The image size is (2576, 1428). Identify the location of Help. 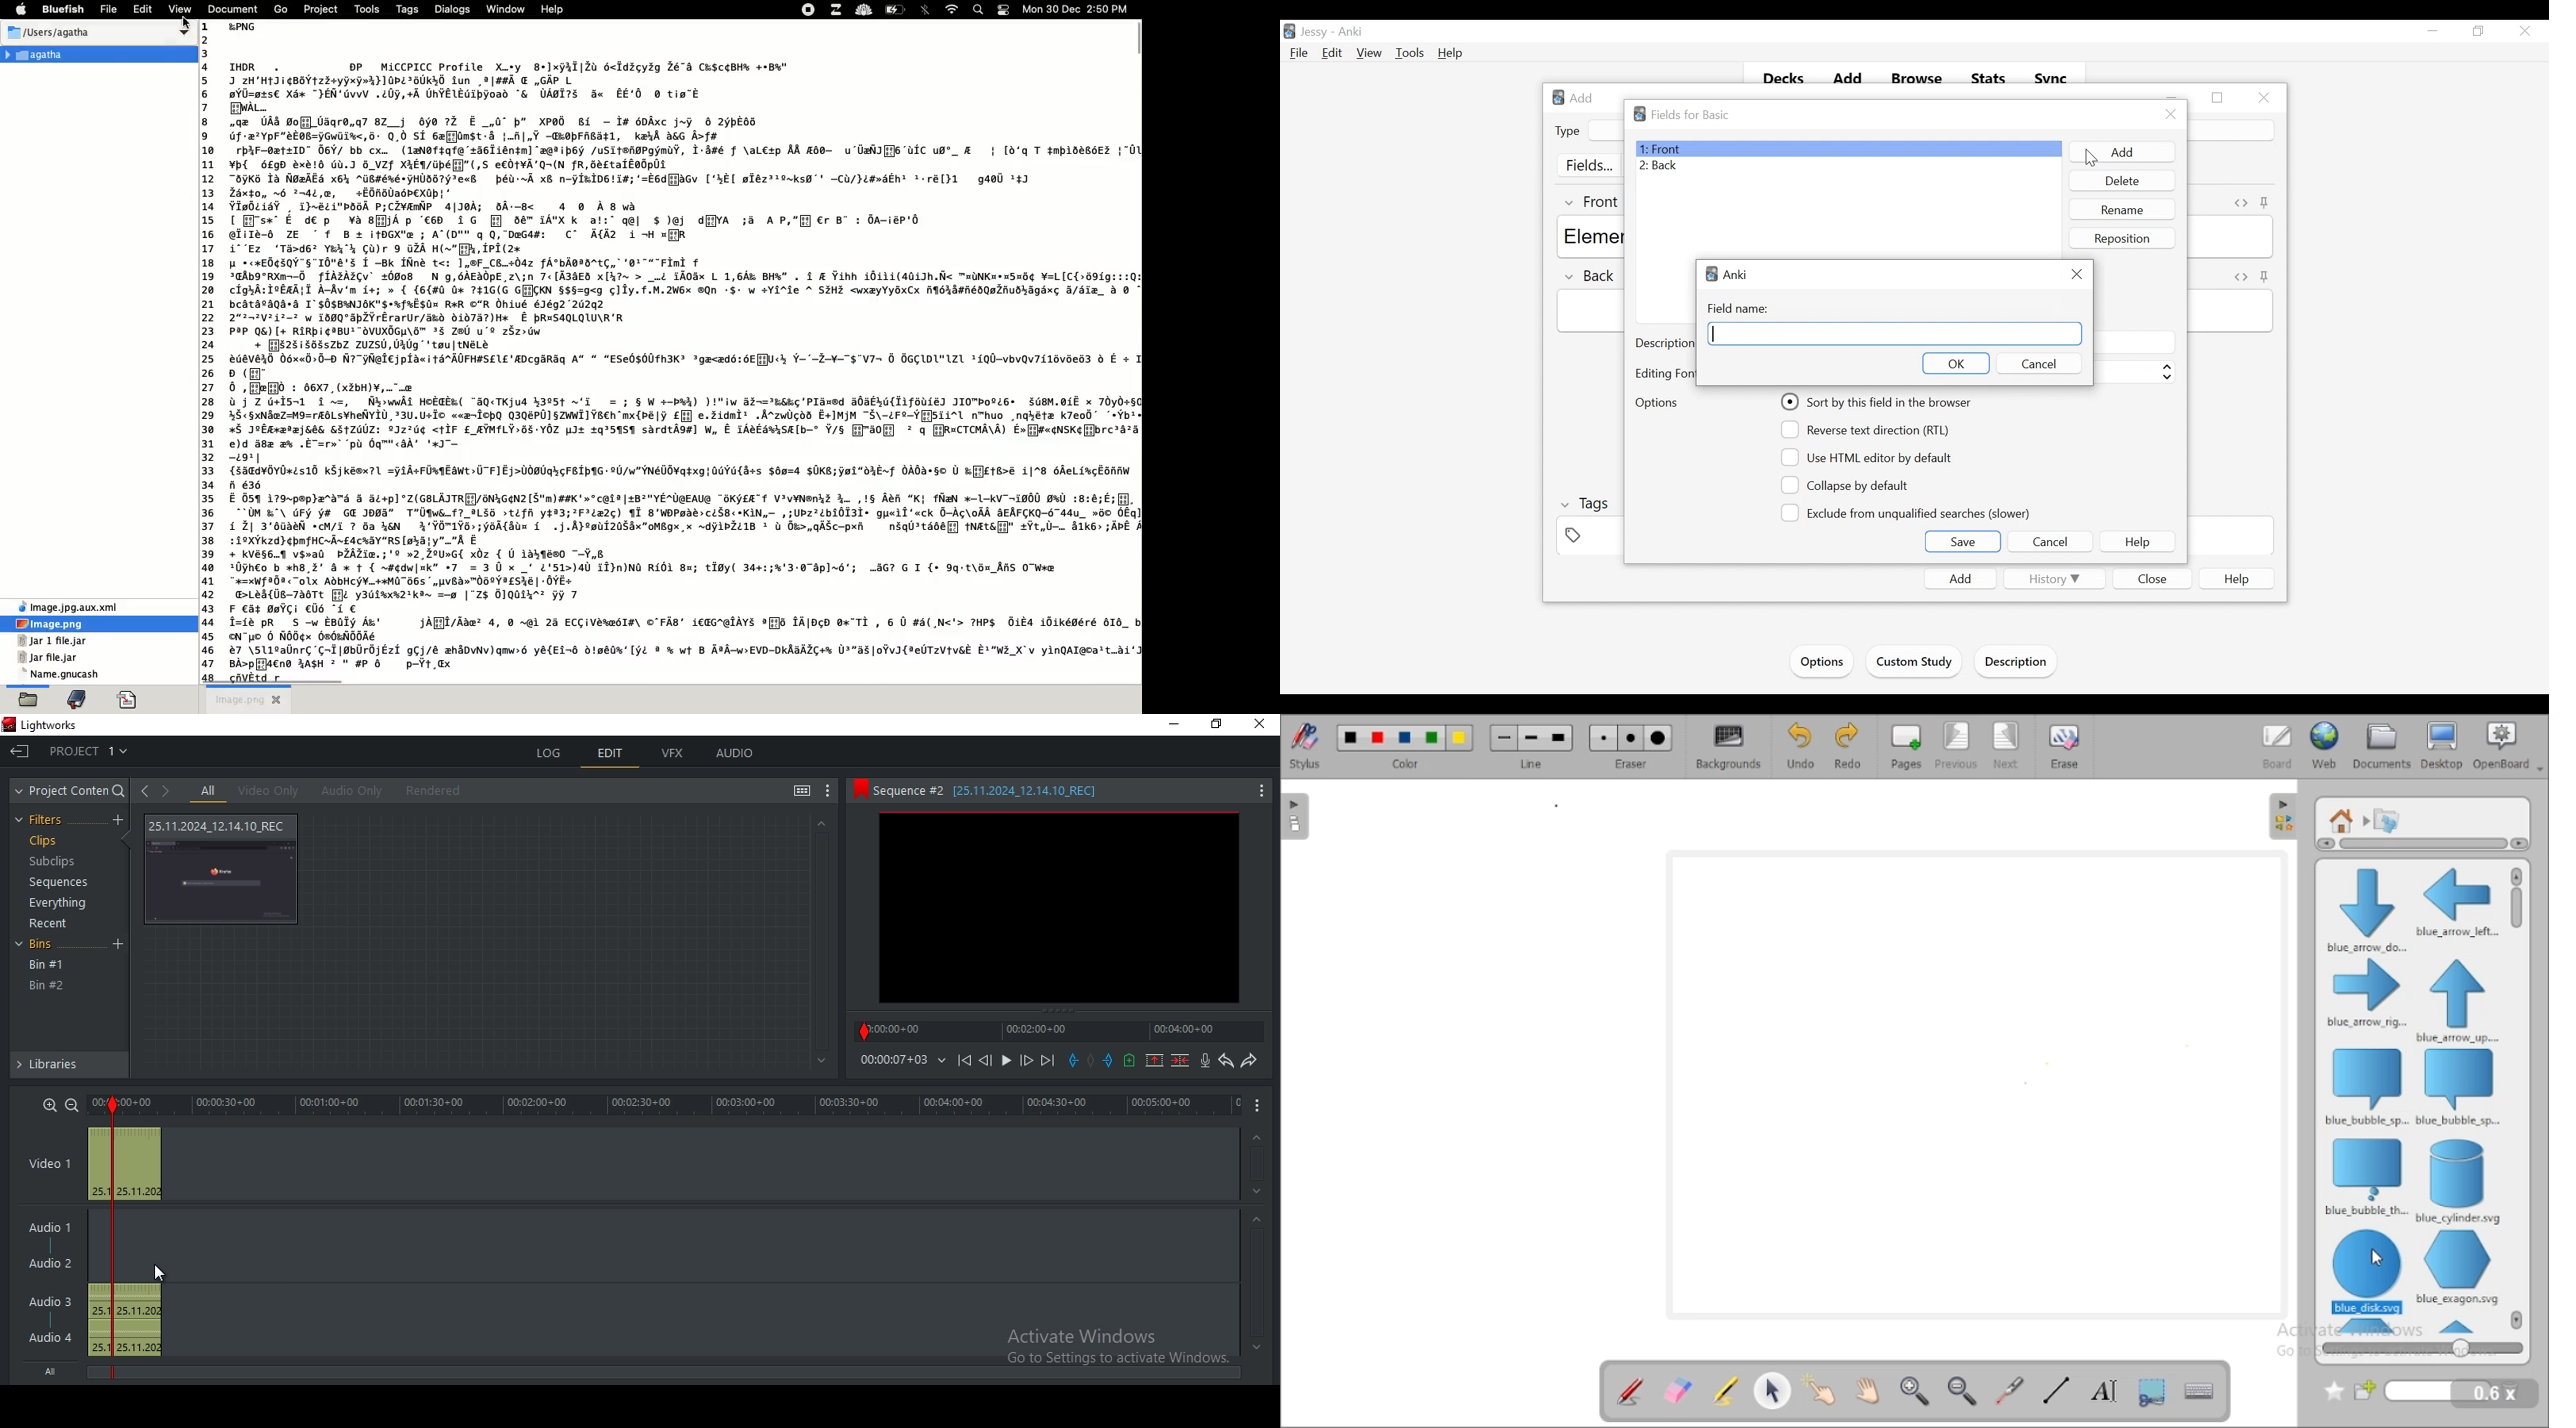
(1451, 53).